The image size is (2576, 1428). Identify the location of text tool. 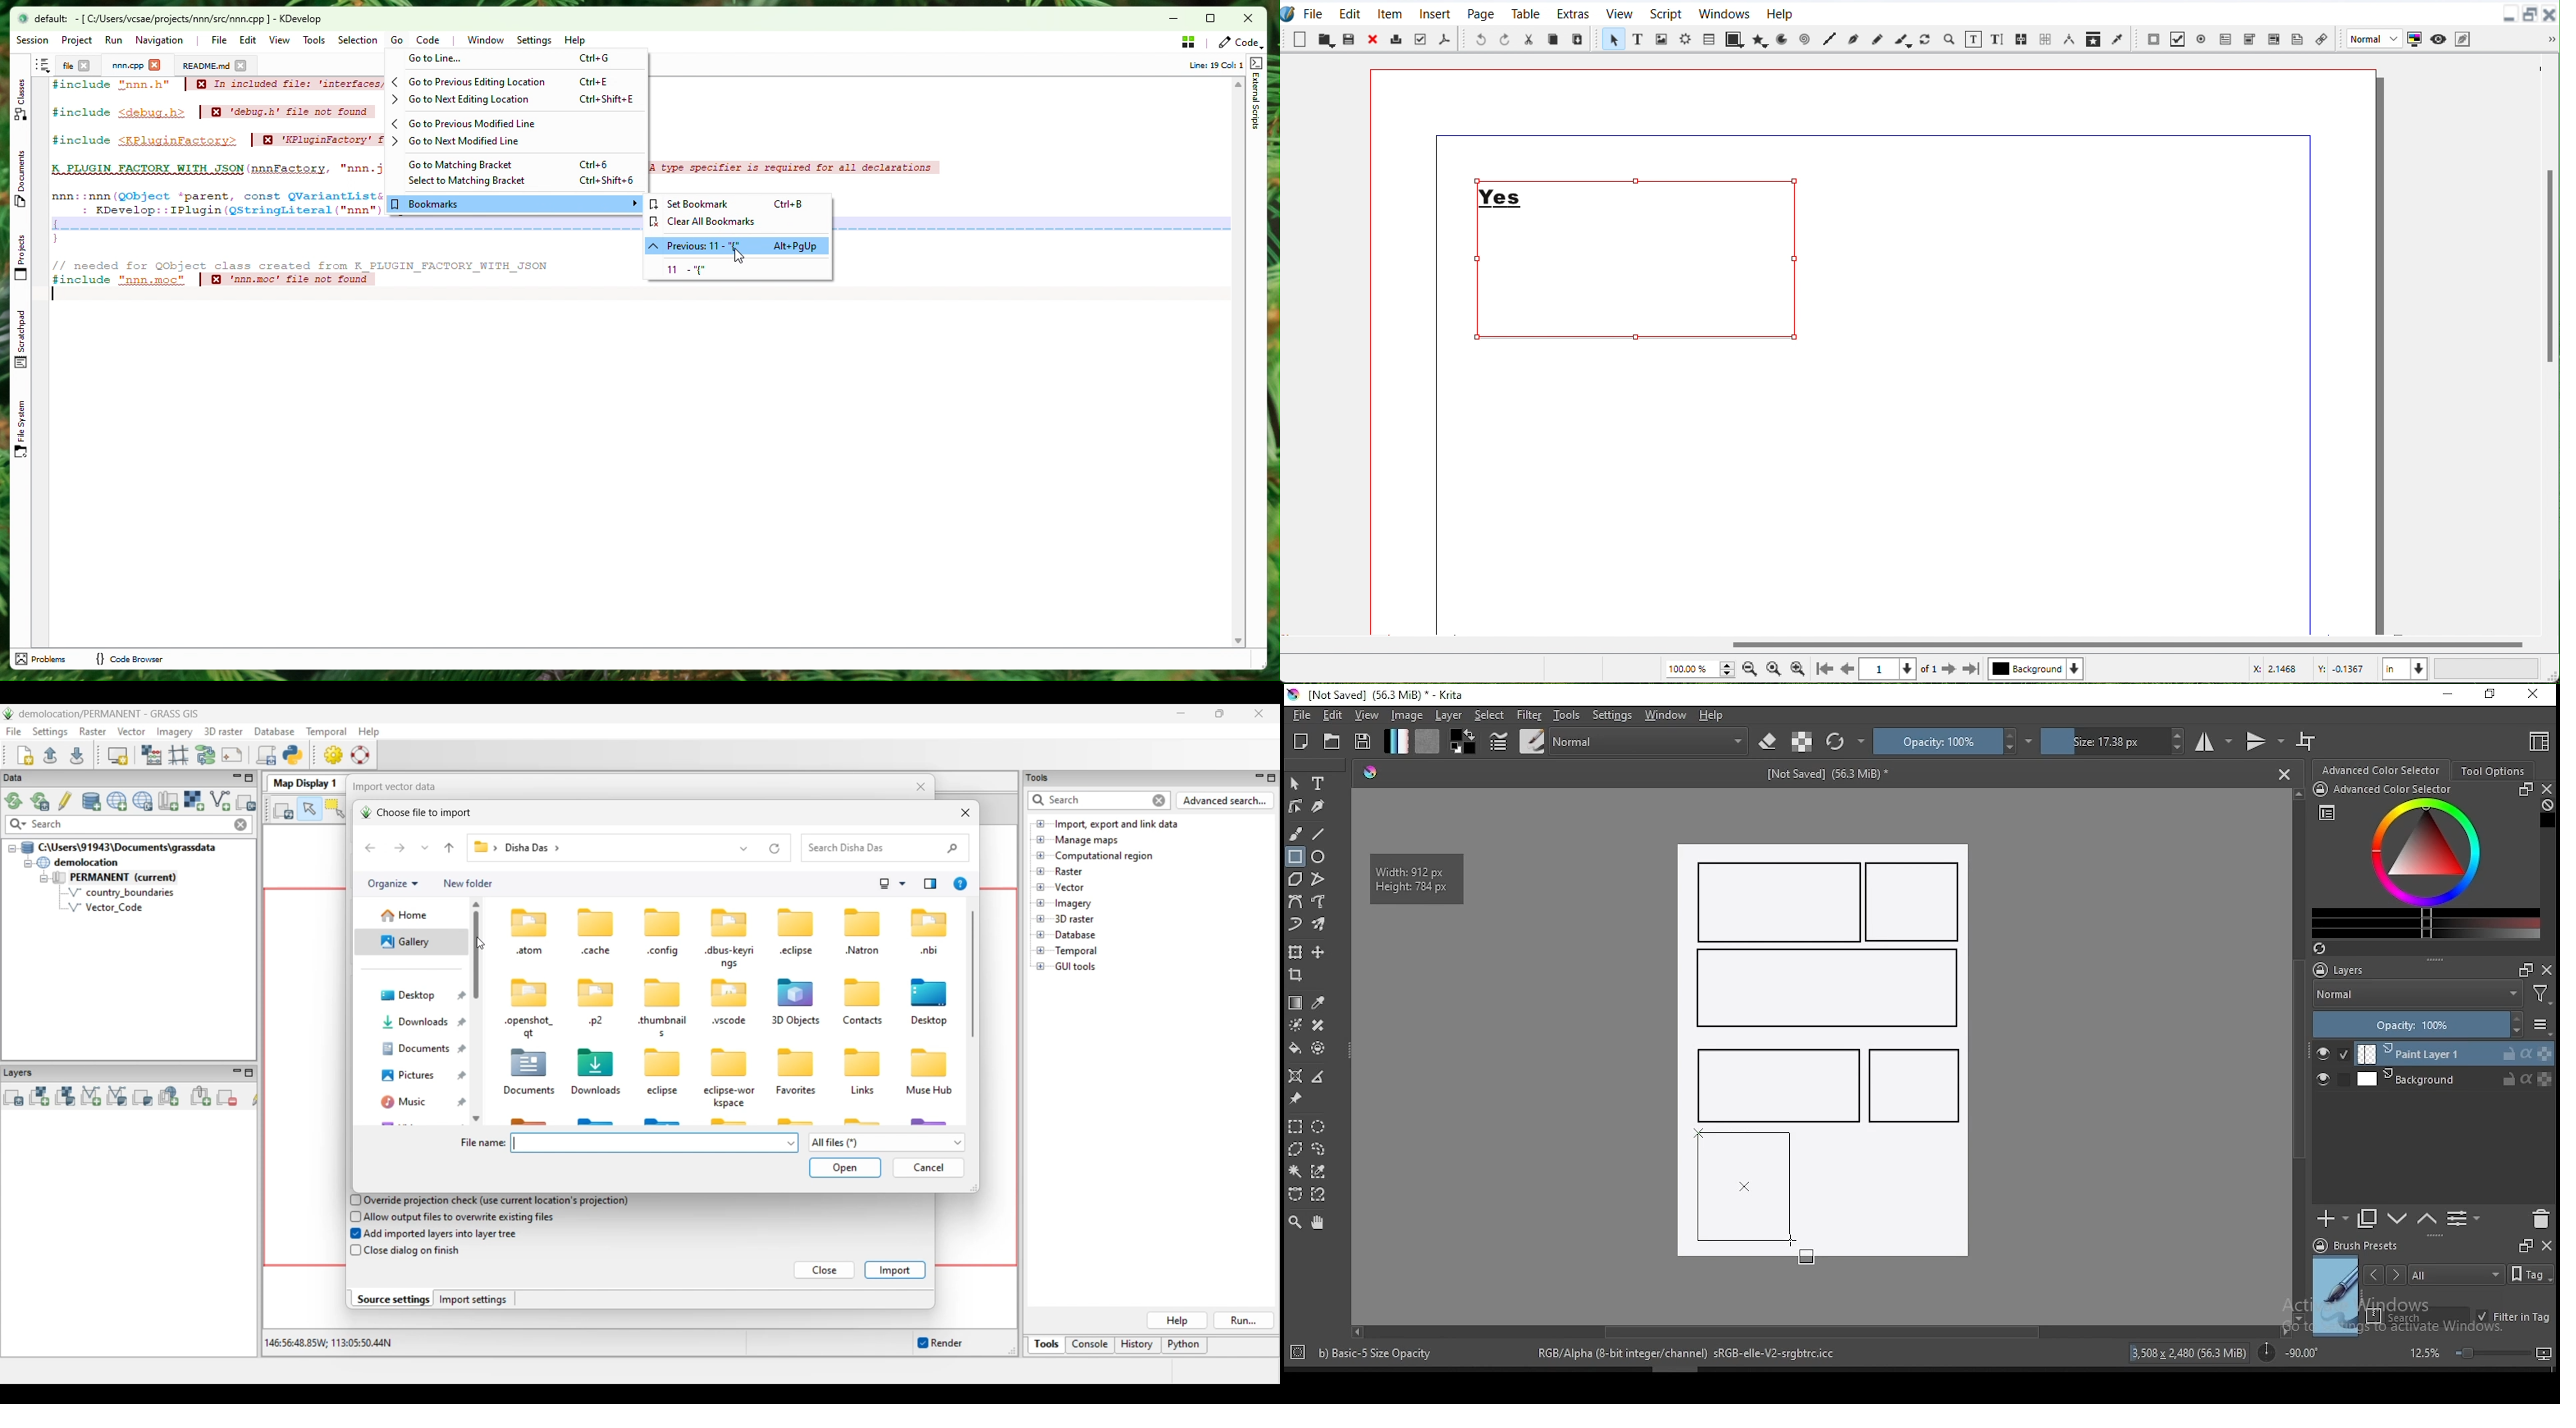
(1319, 784).